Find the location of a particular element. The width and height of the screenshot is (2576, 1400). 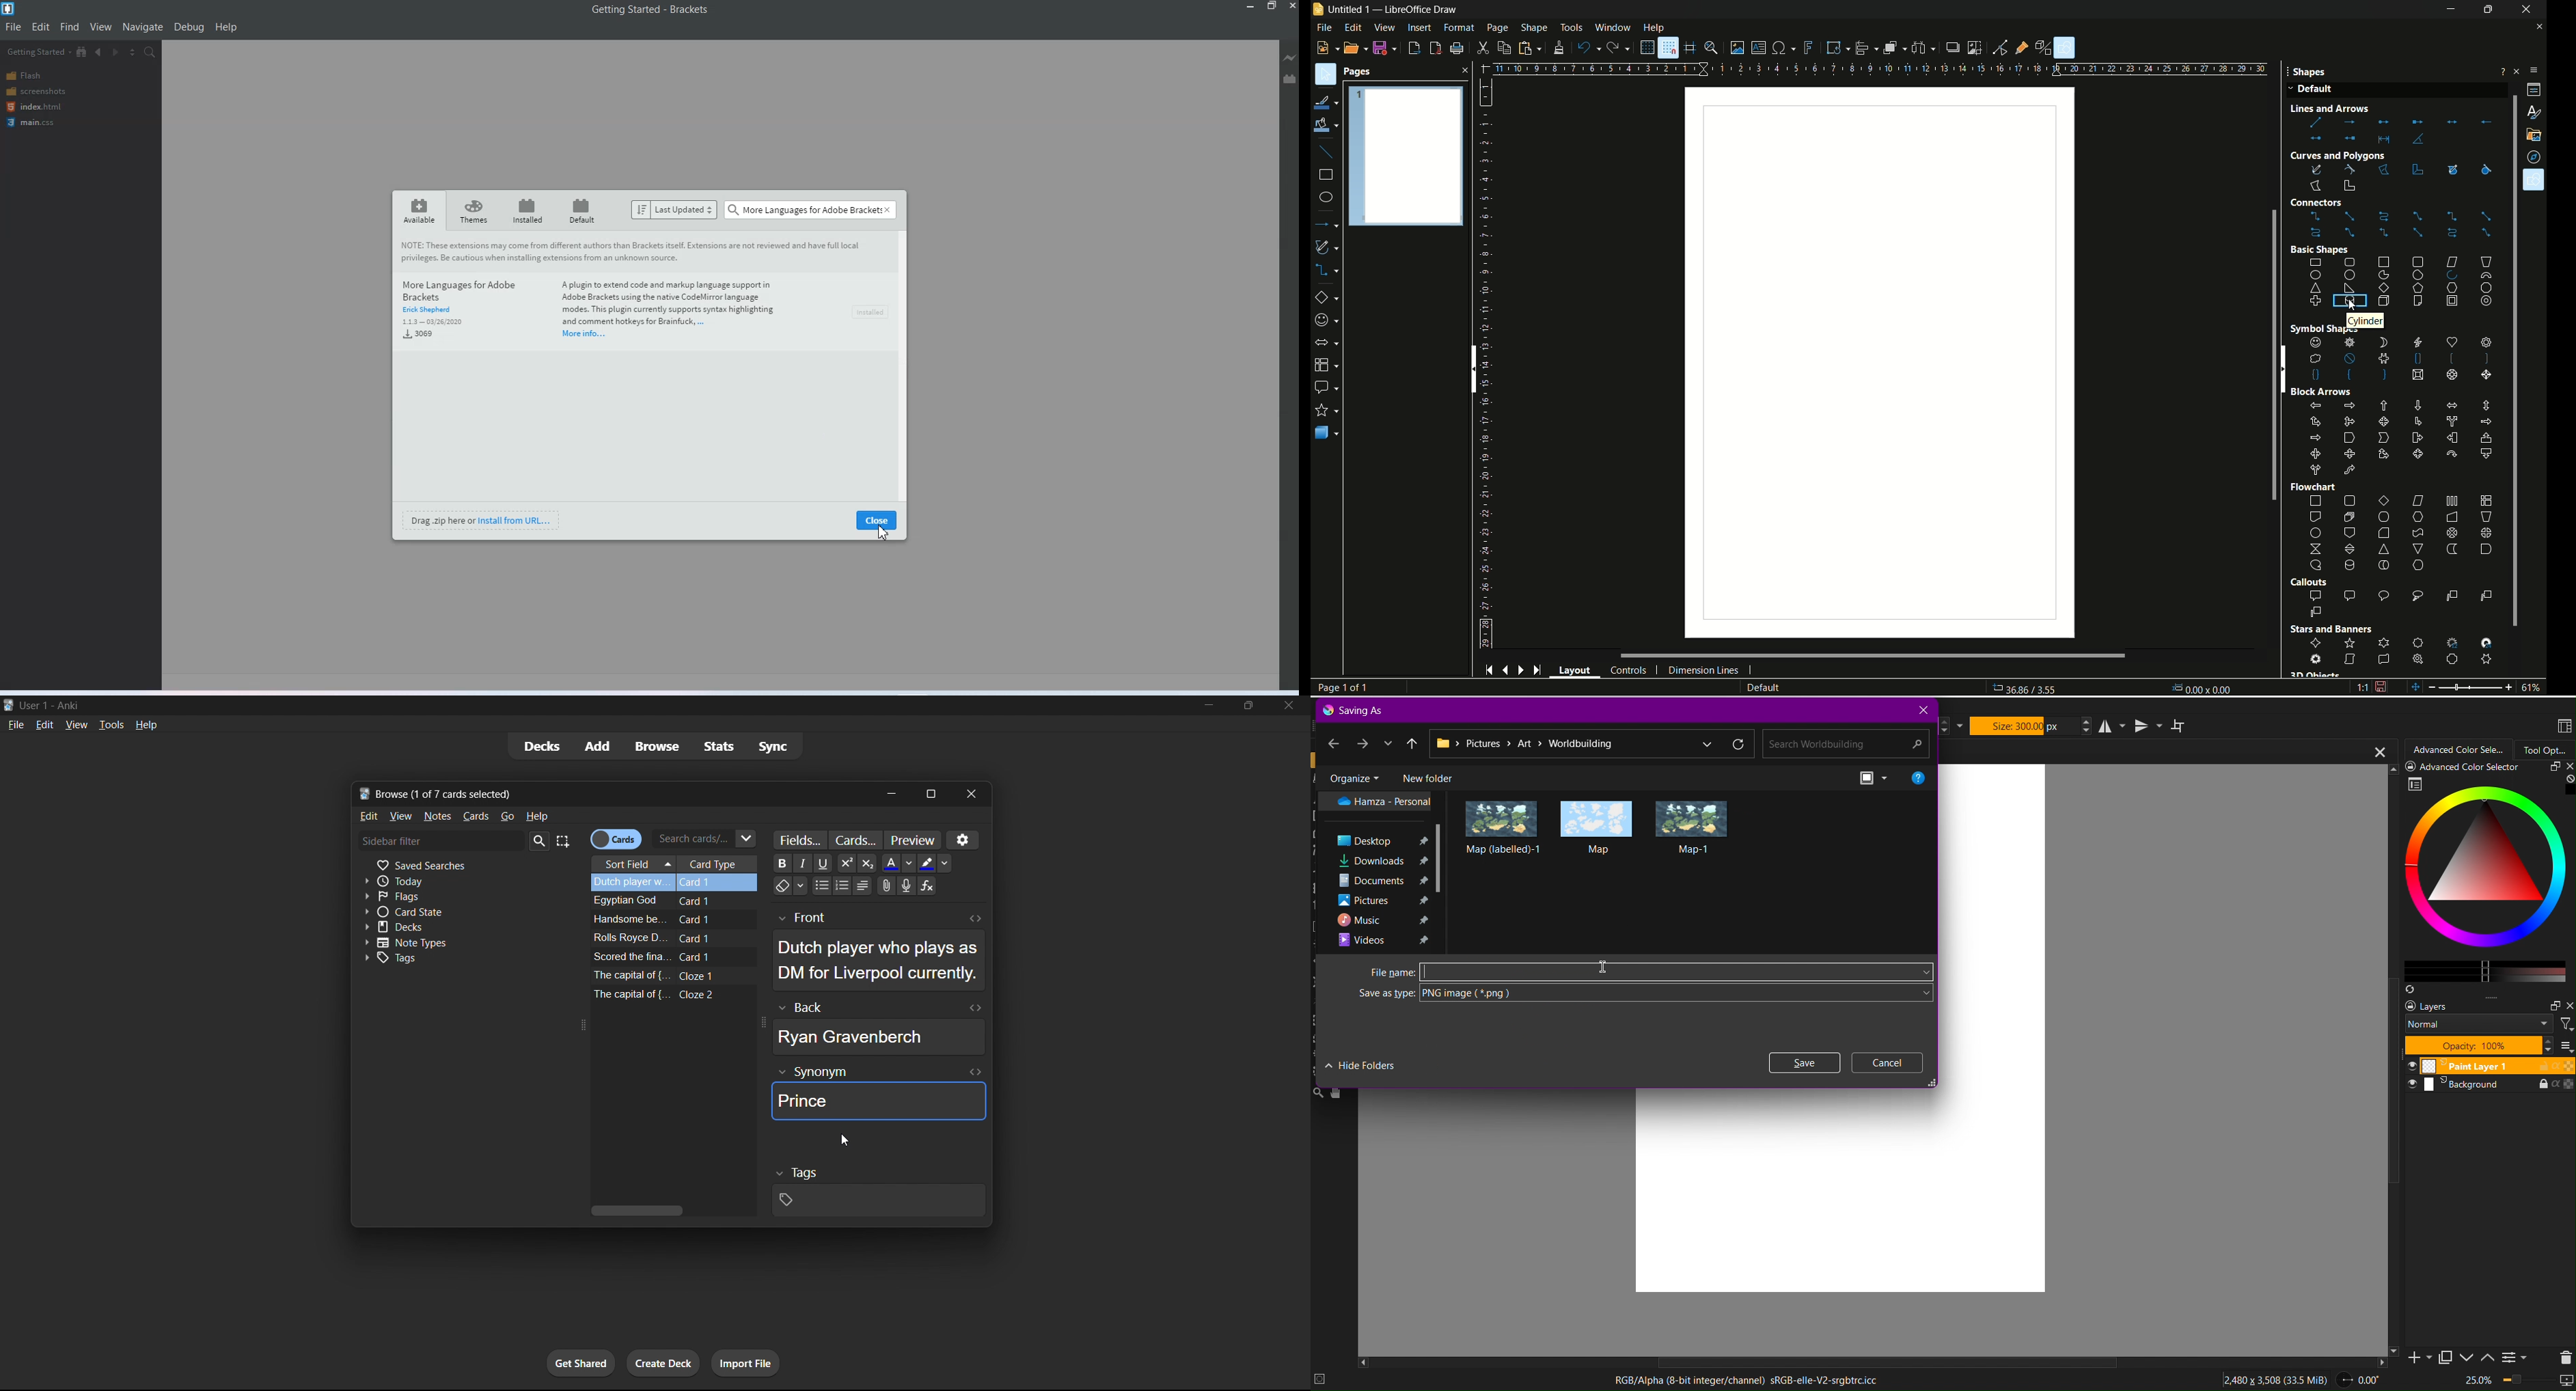

Brackets is located at coordinates (689, 9).